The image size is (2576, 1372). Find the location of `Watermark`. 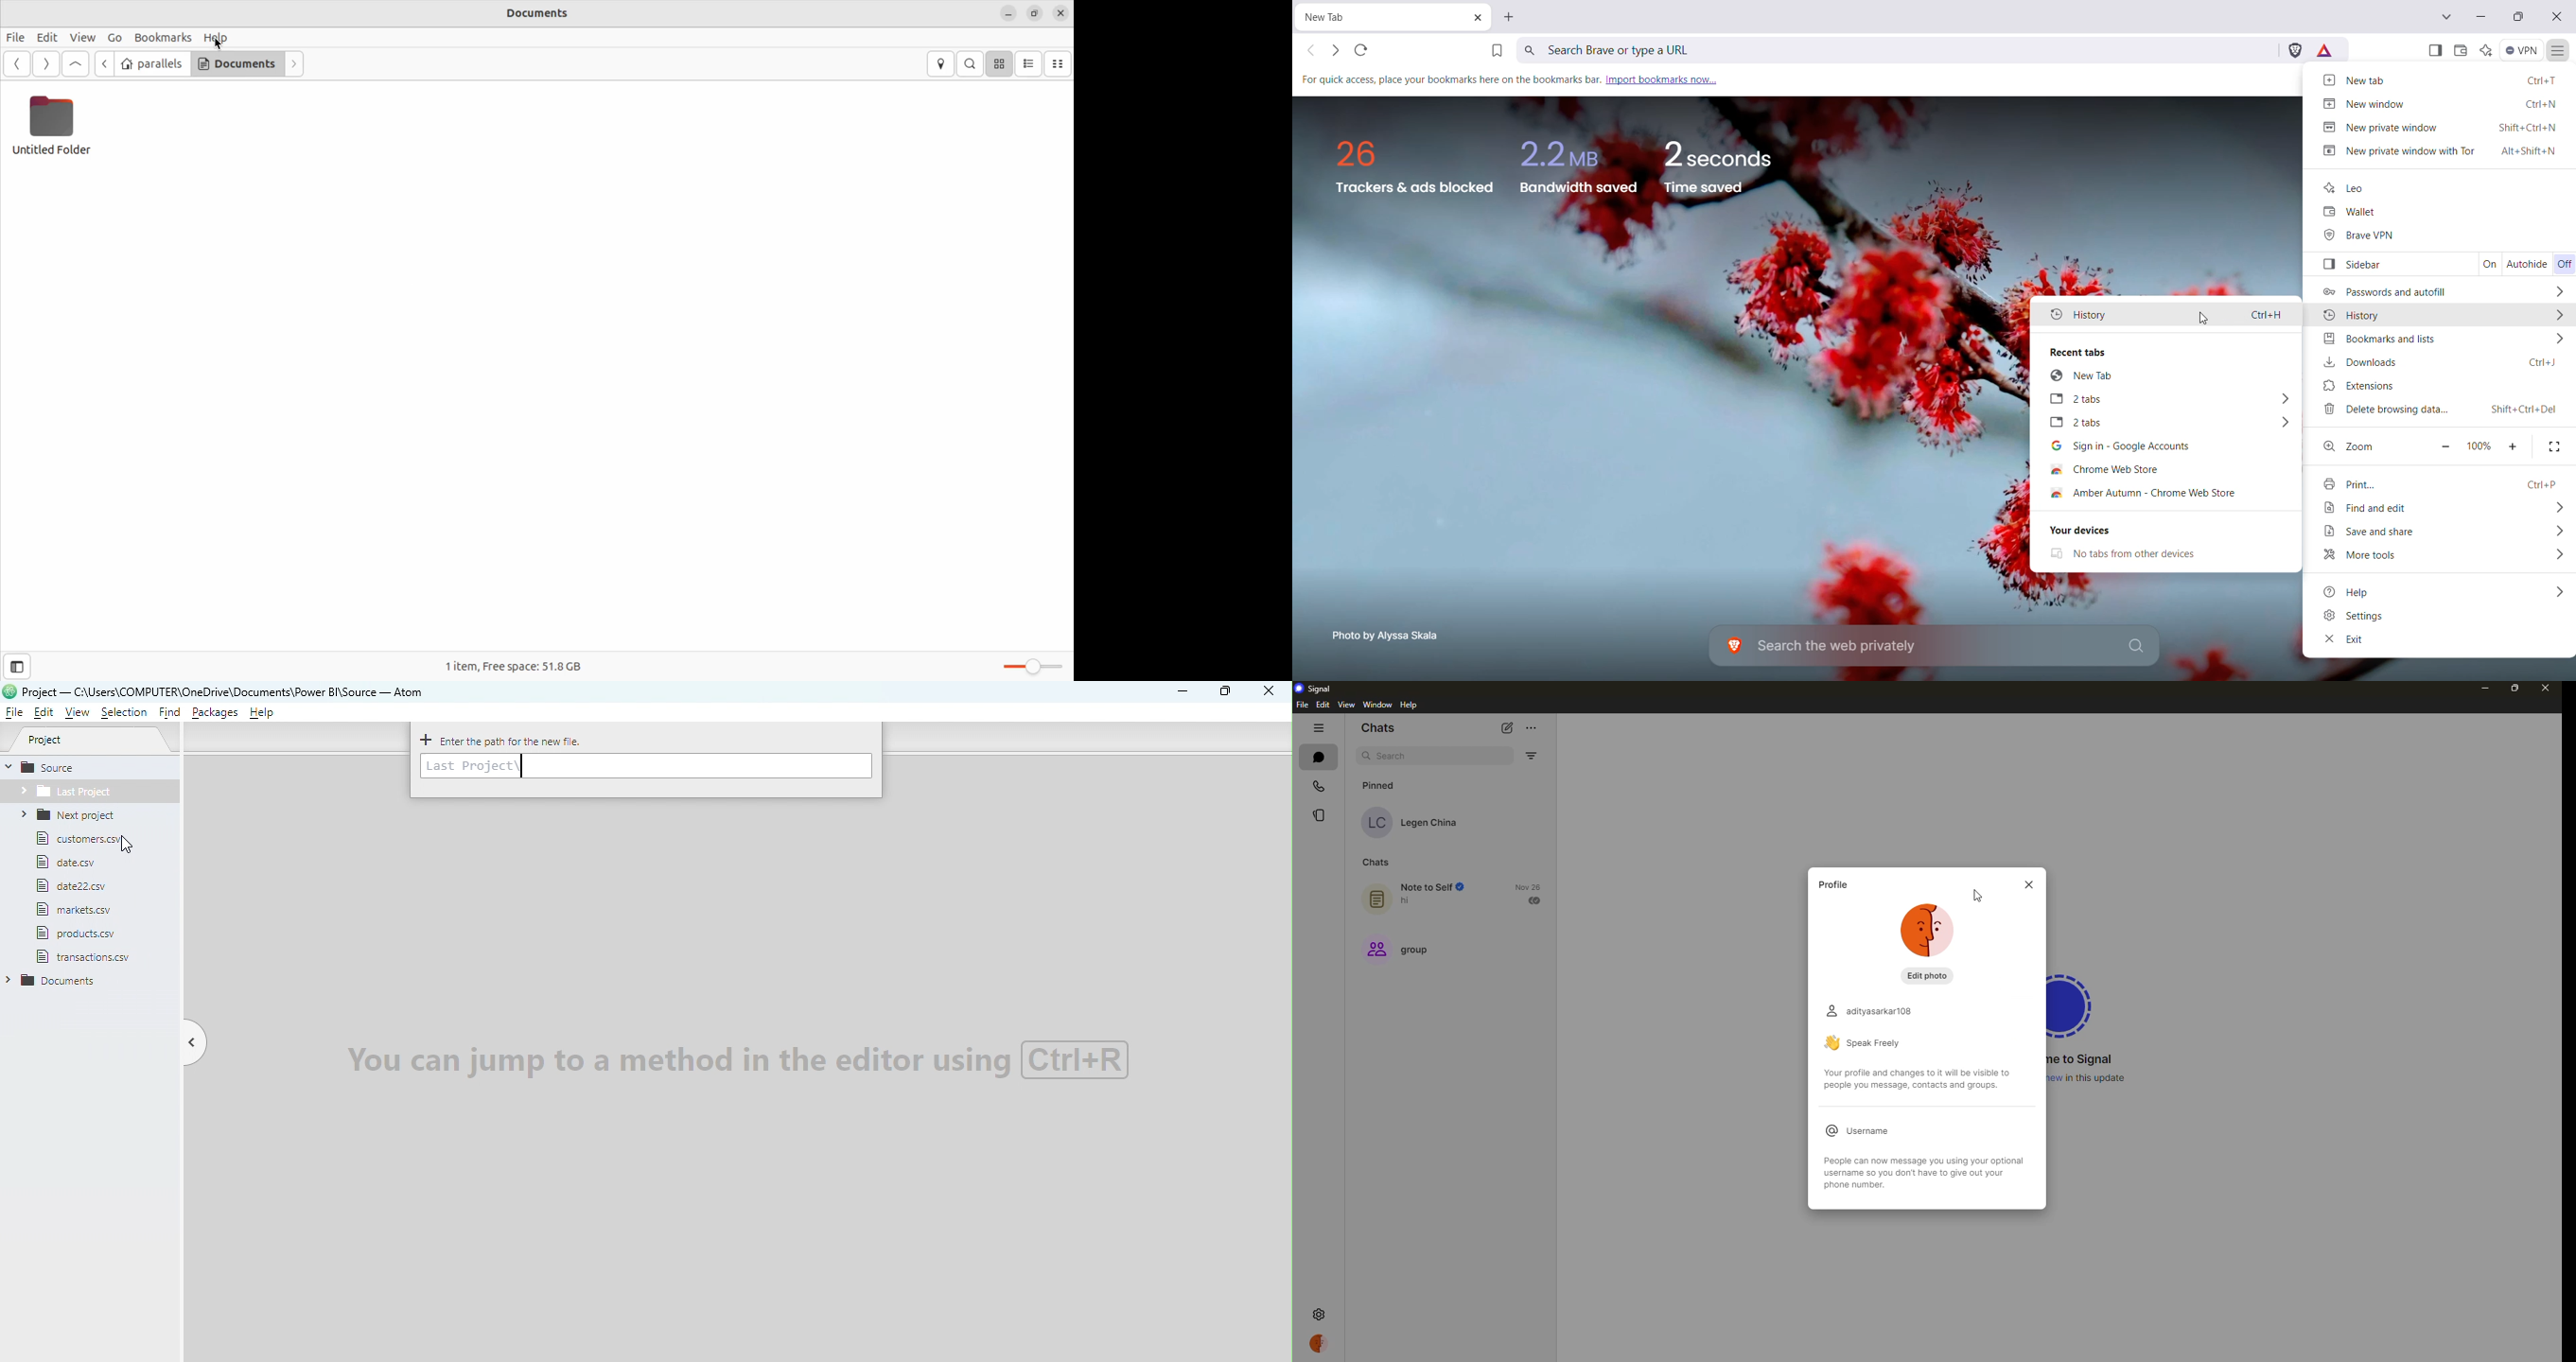

Watermark is located at coordinates (732, 1058).